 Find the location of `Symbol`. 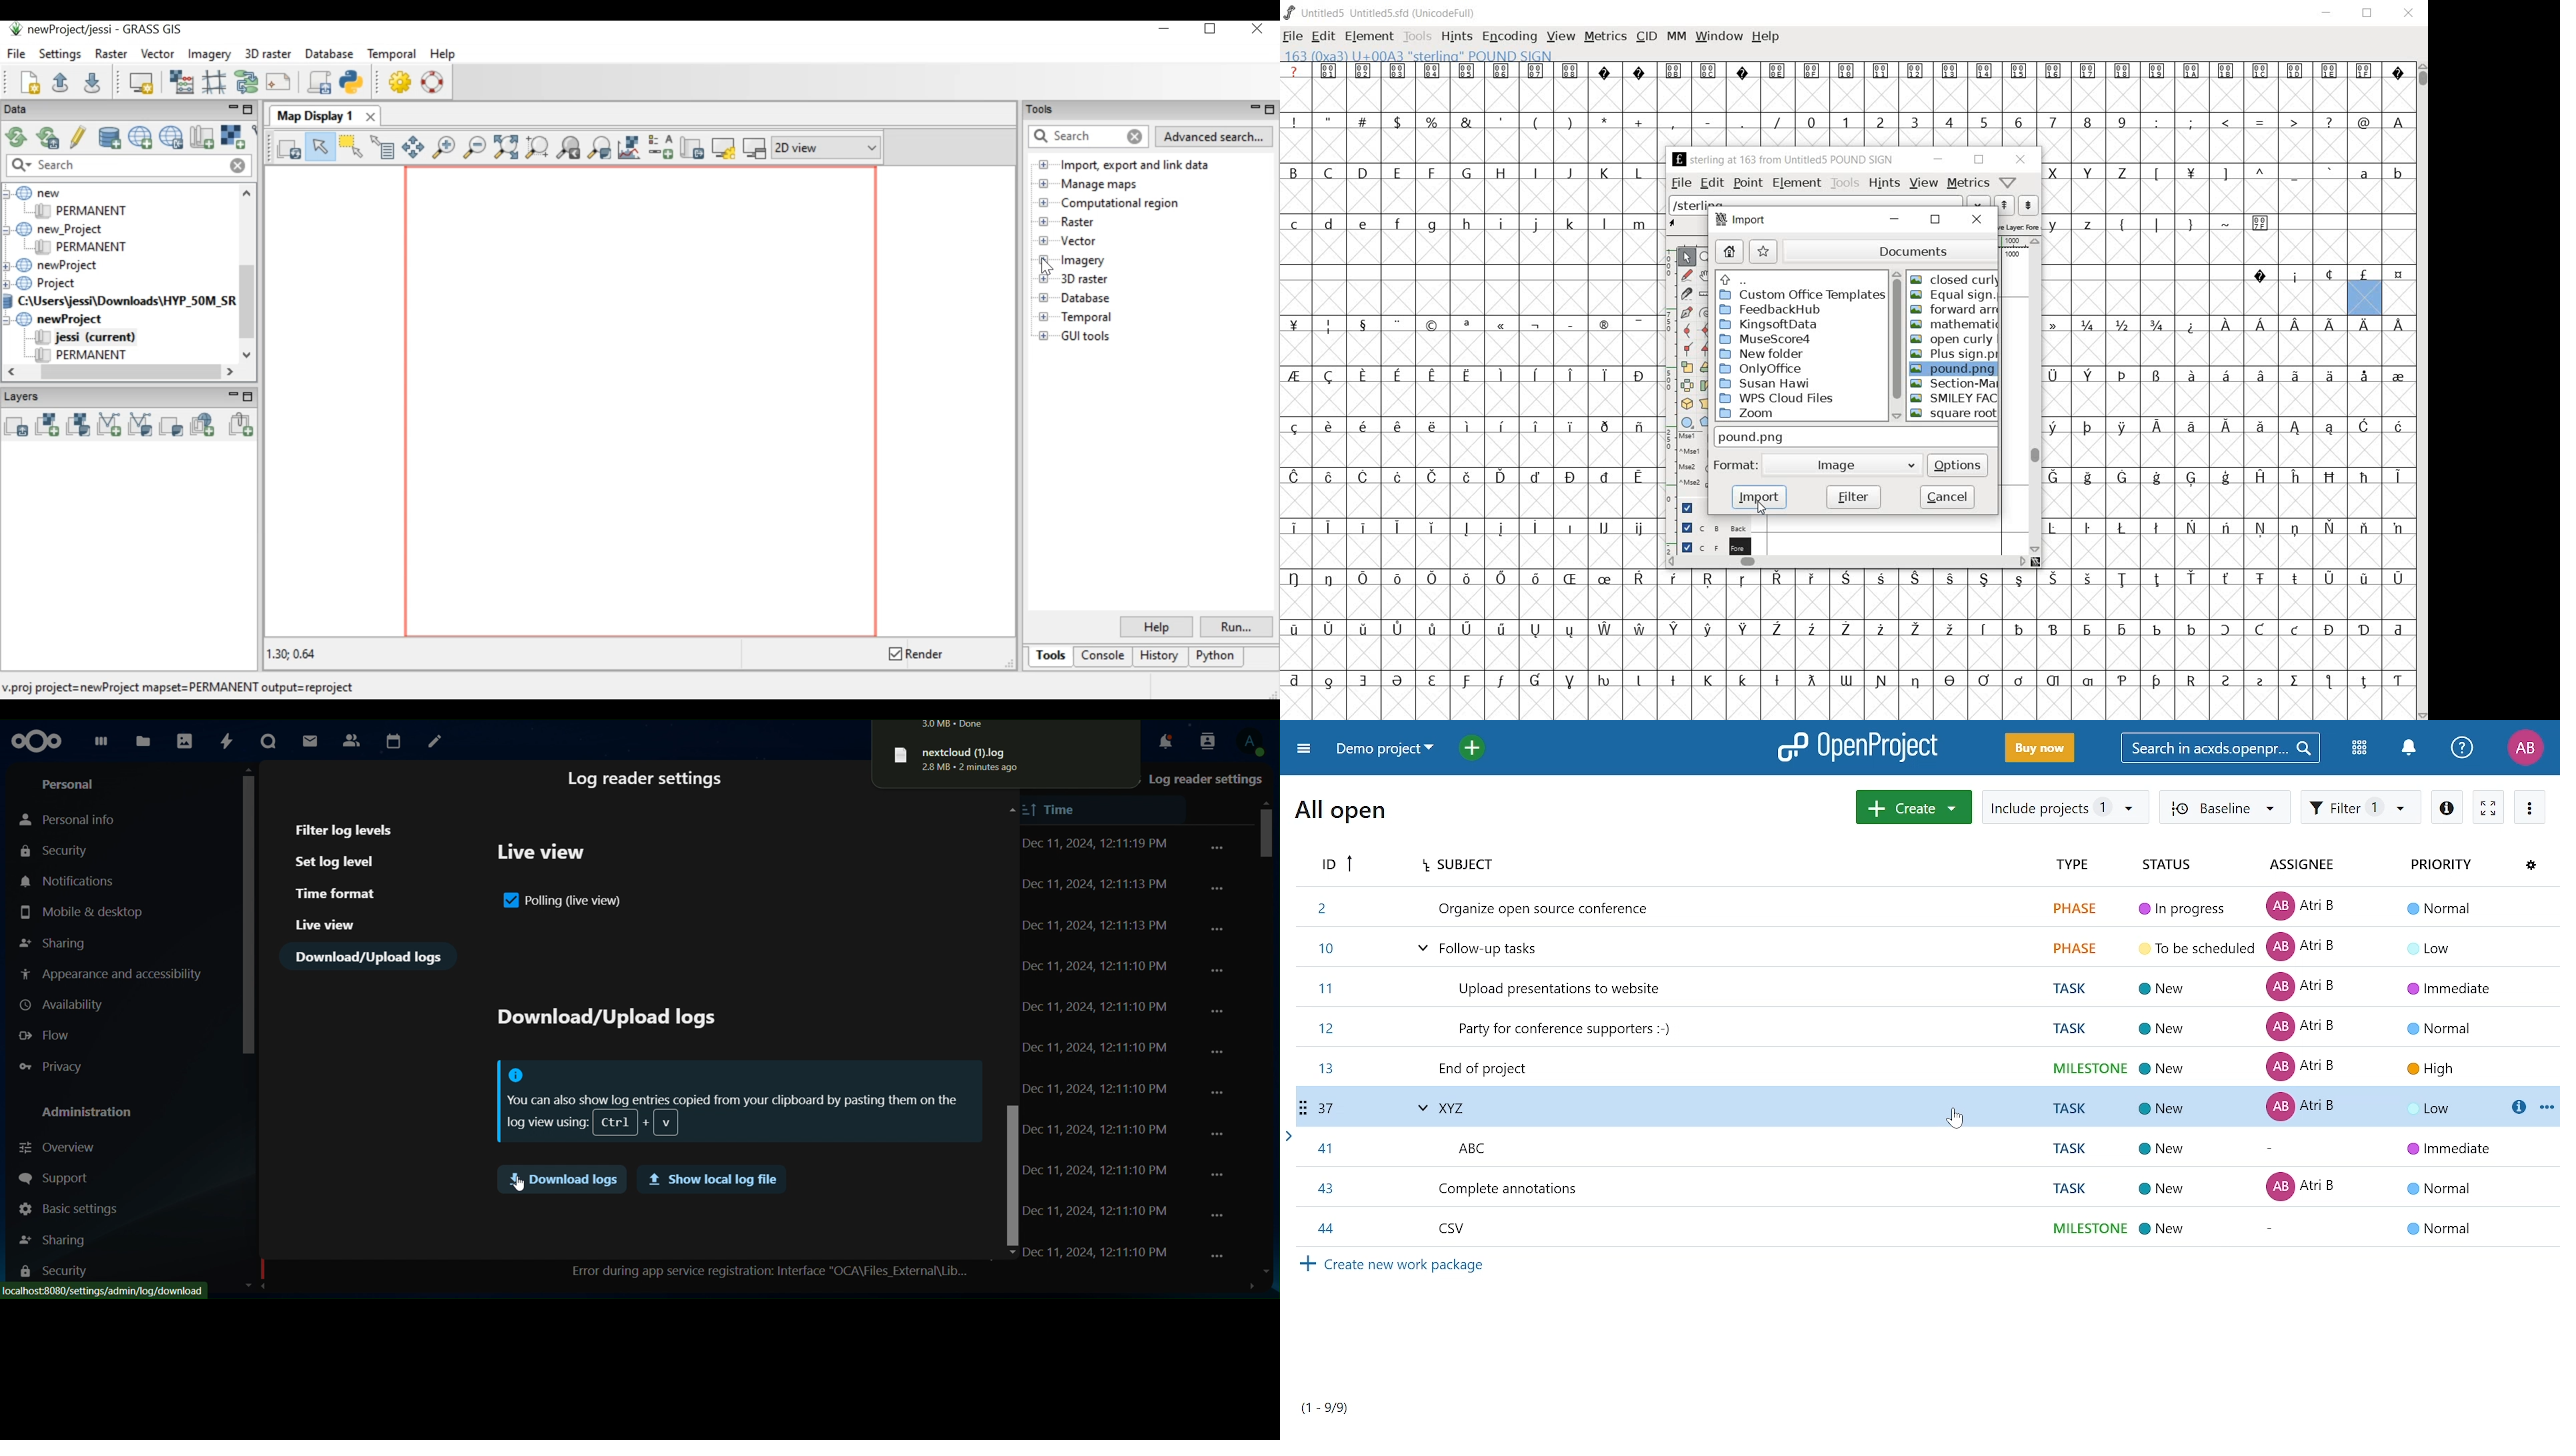

Symbol is located at coordinates (1361, 577).